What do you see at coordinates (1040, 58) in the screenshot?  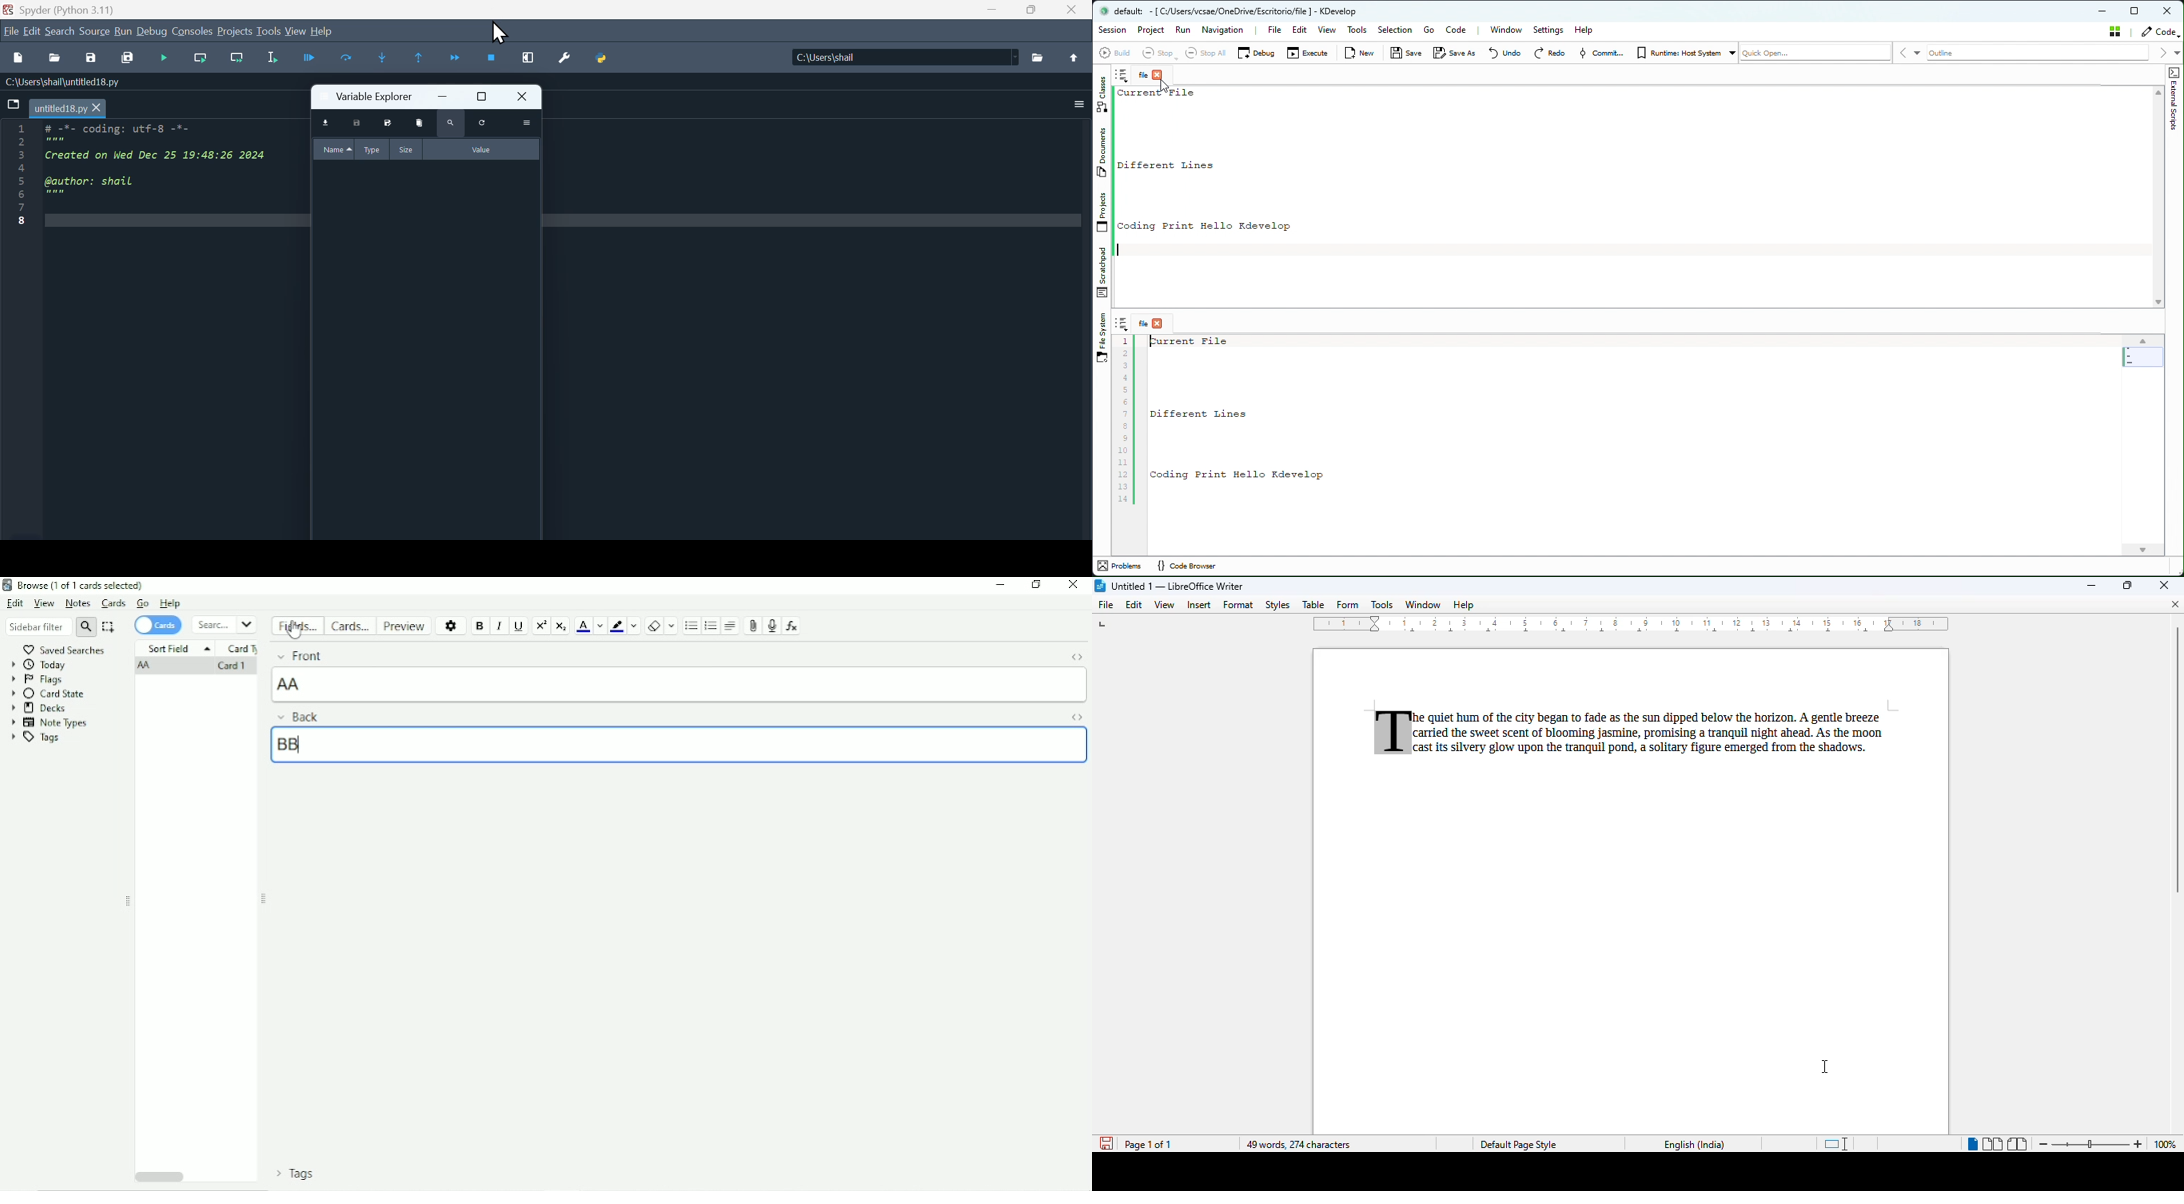 I see `open folder` at bounding box center [1040, 58].